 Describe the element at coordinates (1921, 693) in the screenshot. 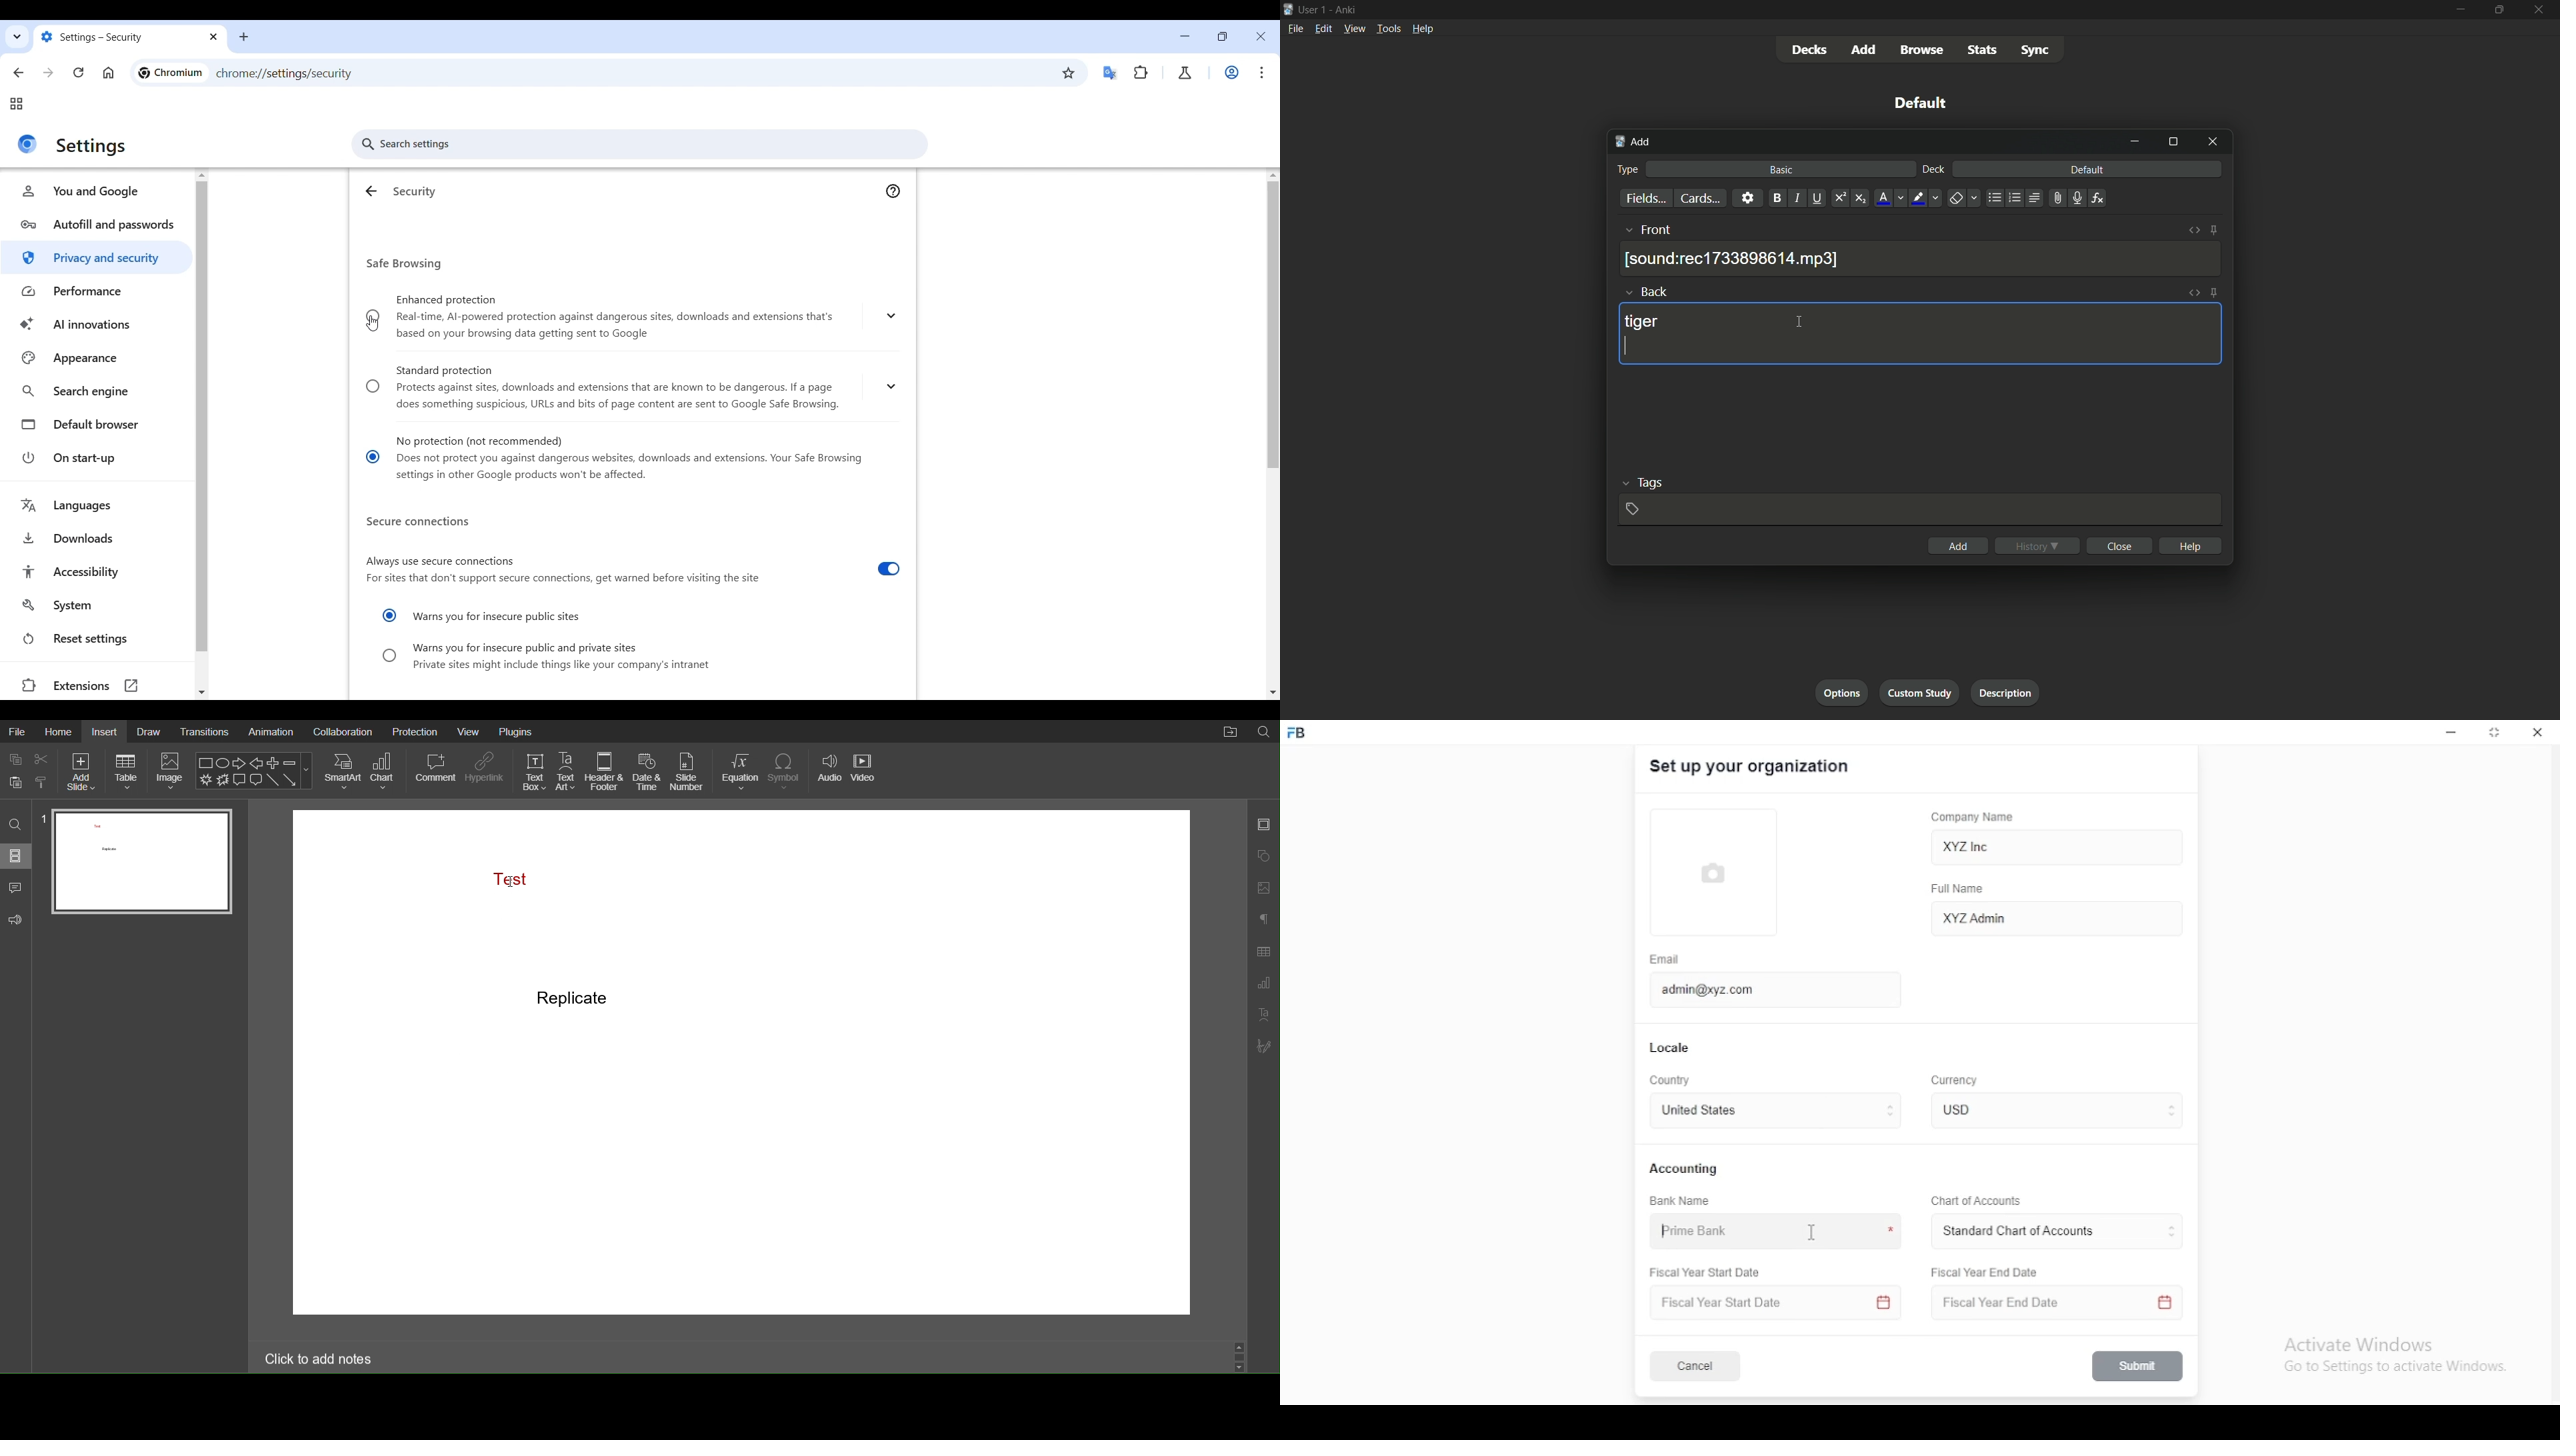

I see `custom study` at that location.